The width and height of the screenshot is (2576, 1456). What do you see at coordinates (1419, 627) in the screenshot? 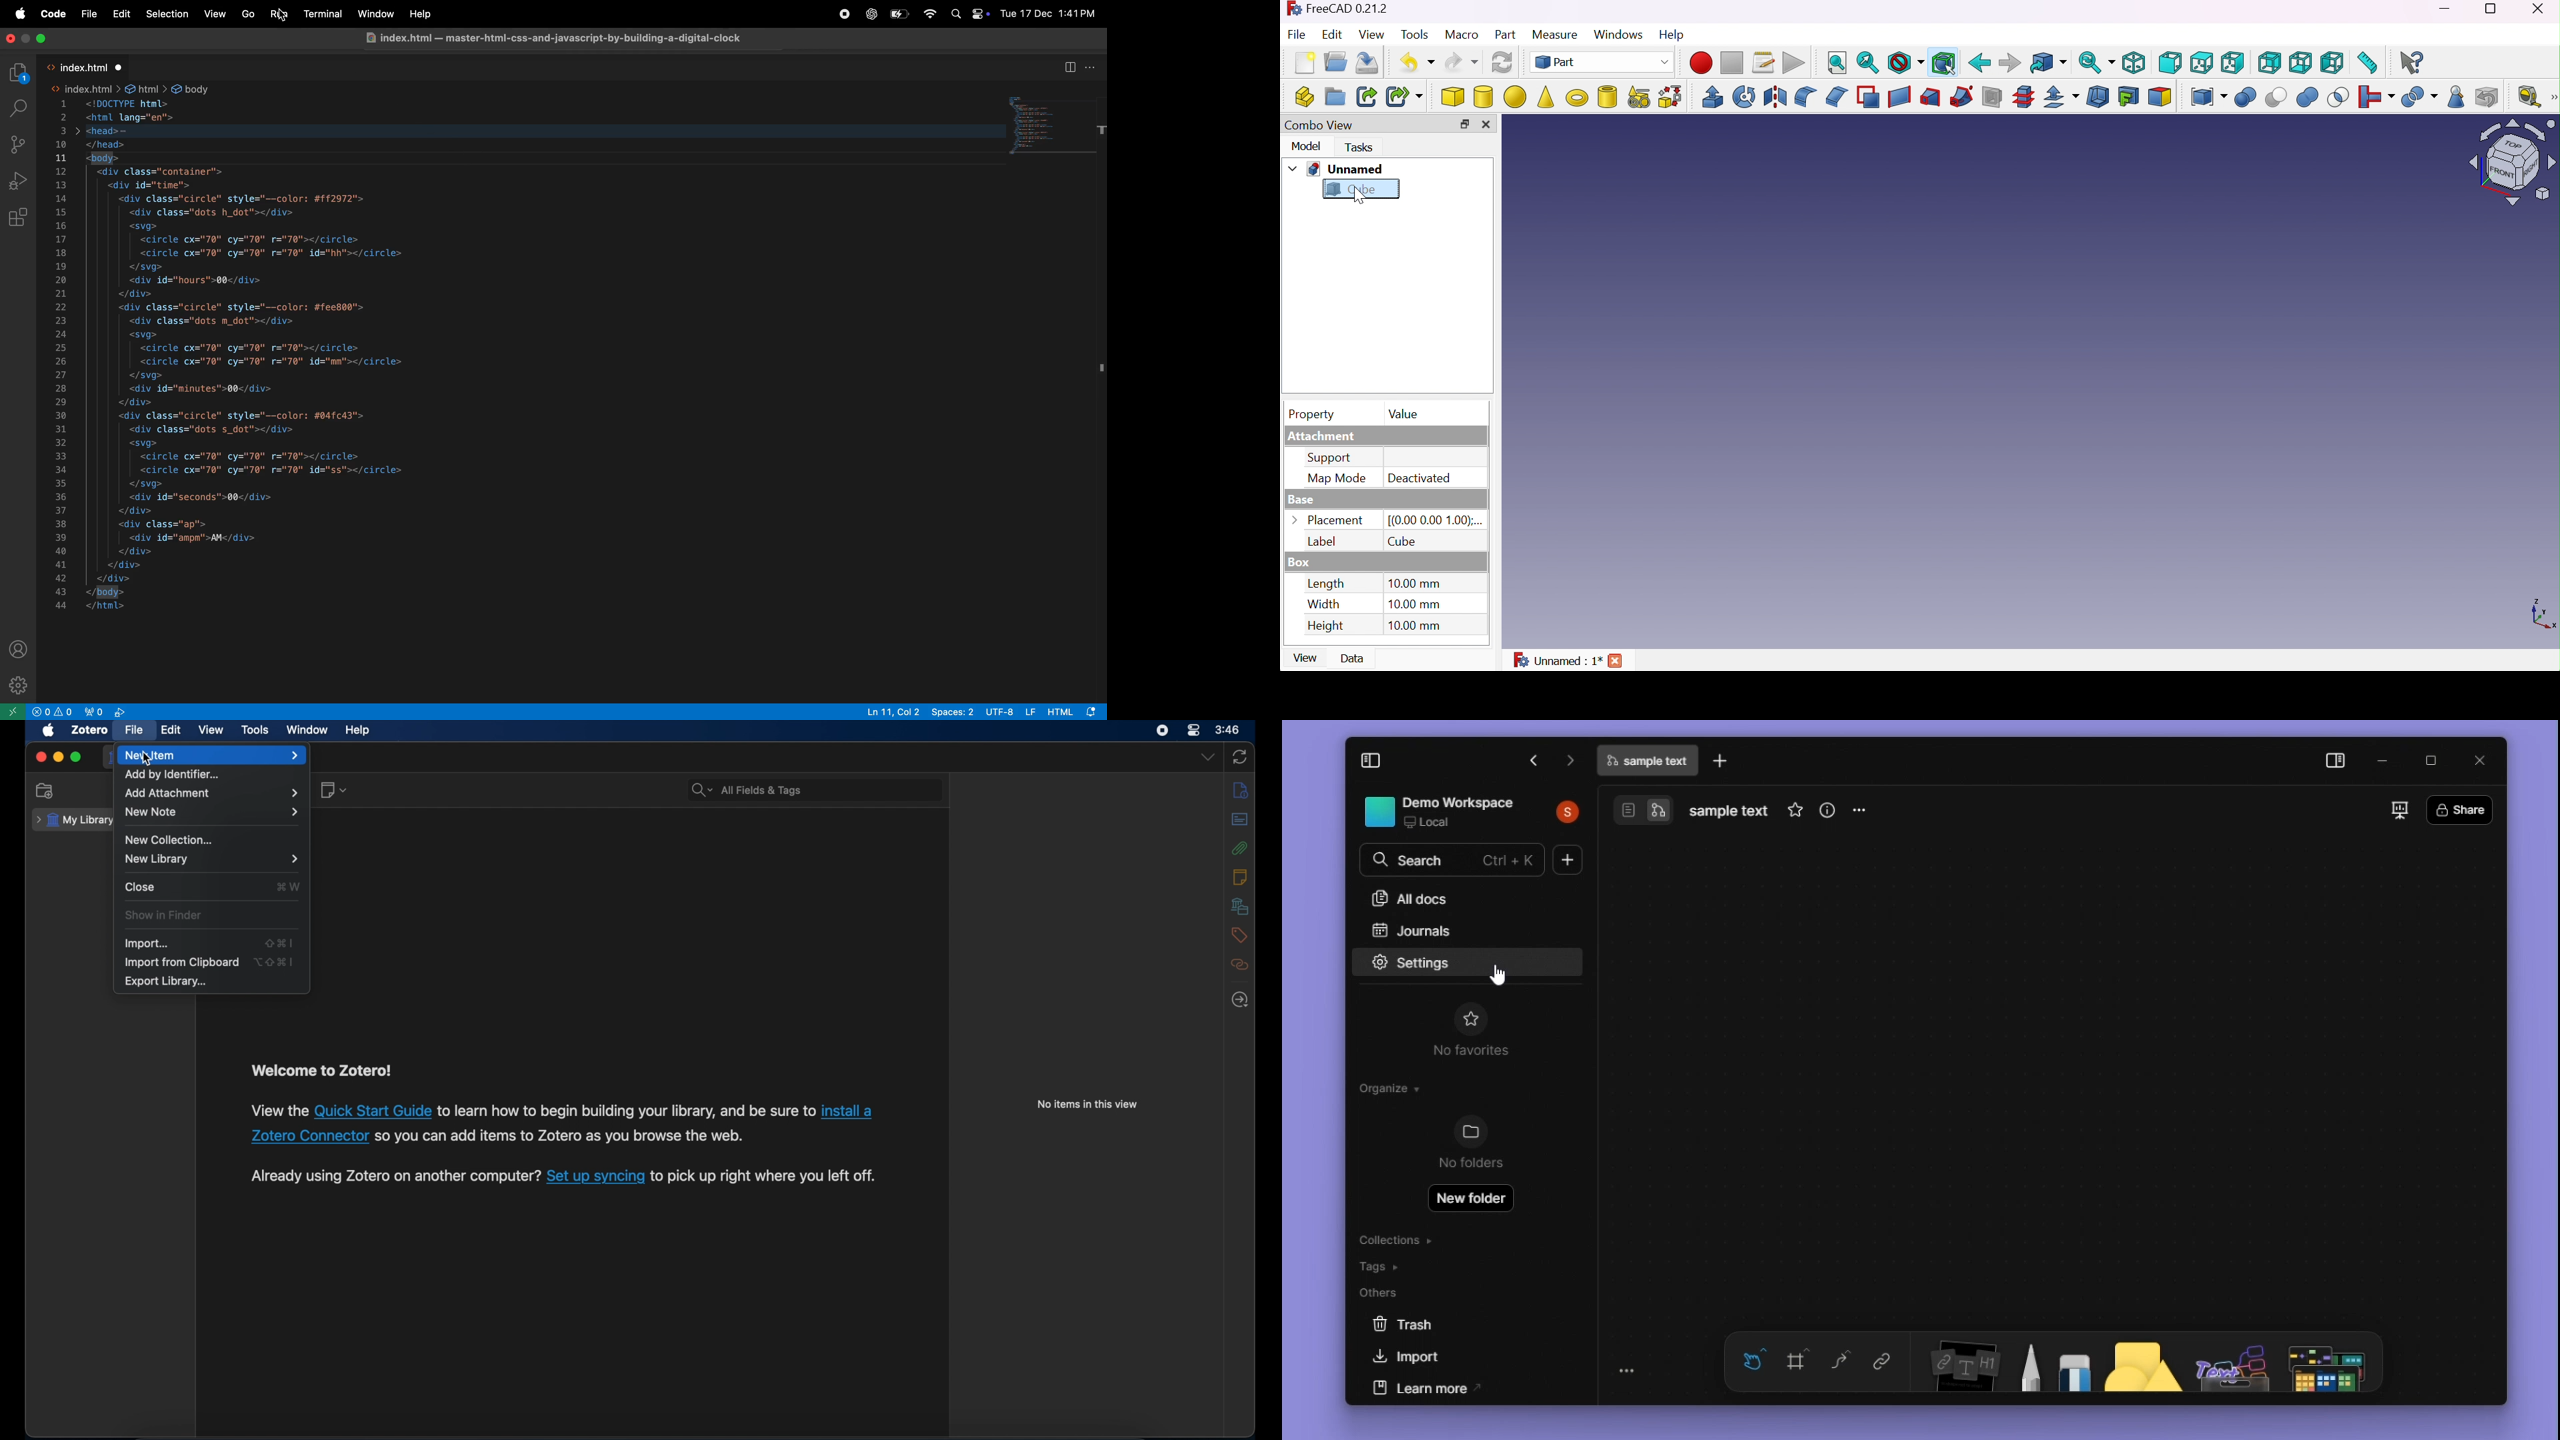
I see `10.00 mm` at bounding box center [1419, 627].